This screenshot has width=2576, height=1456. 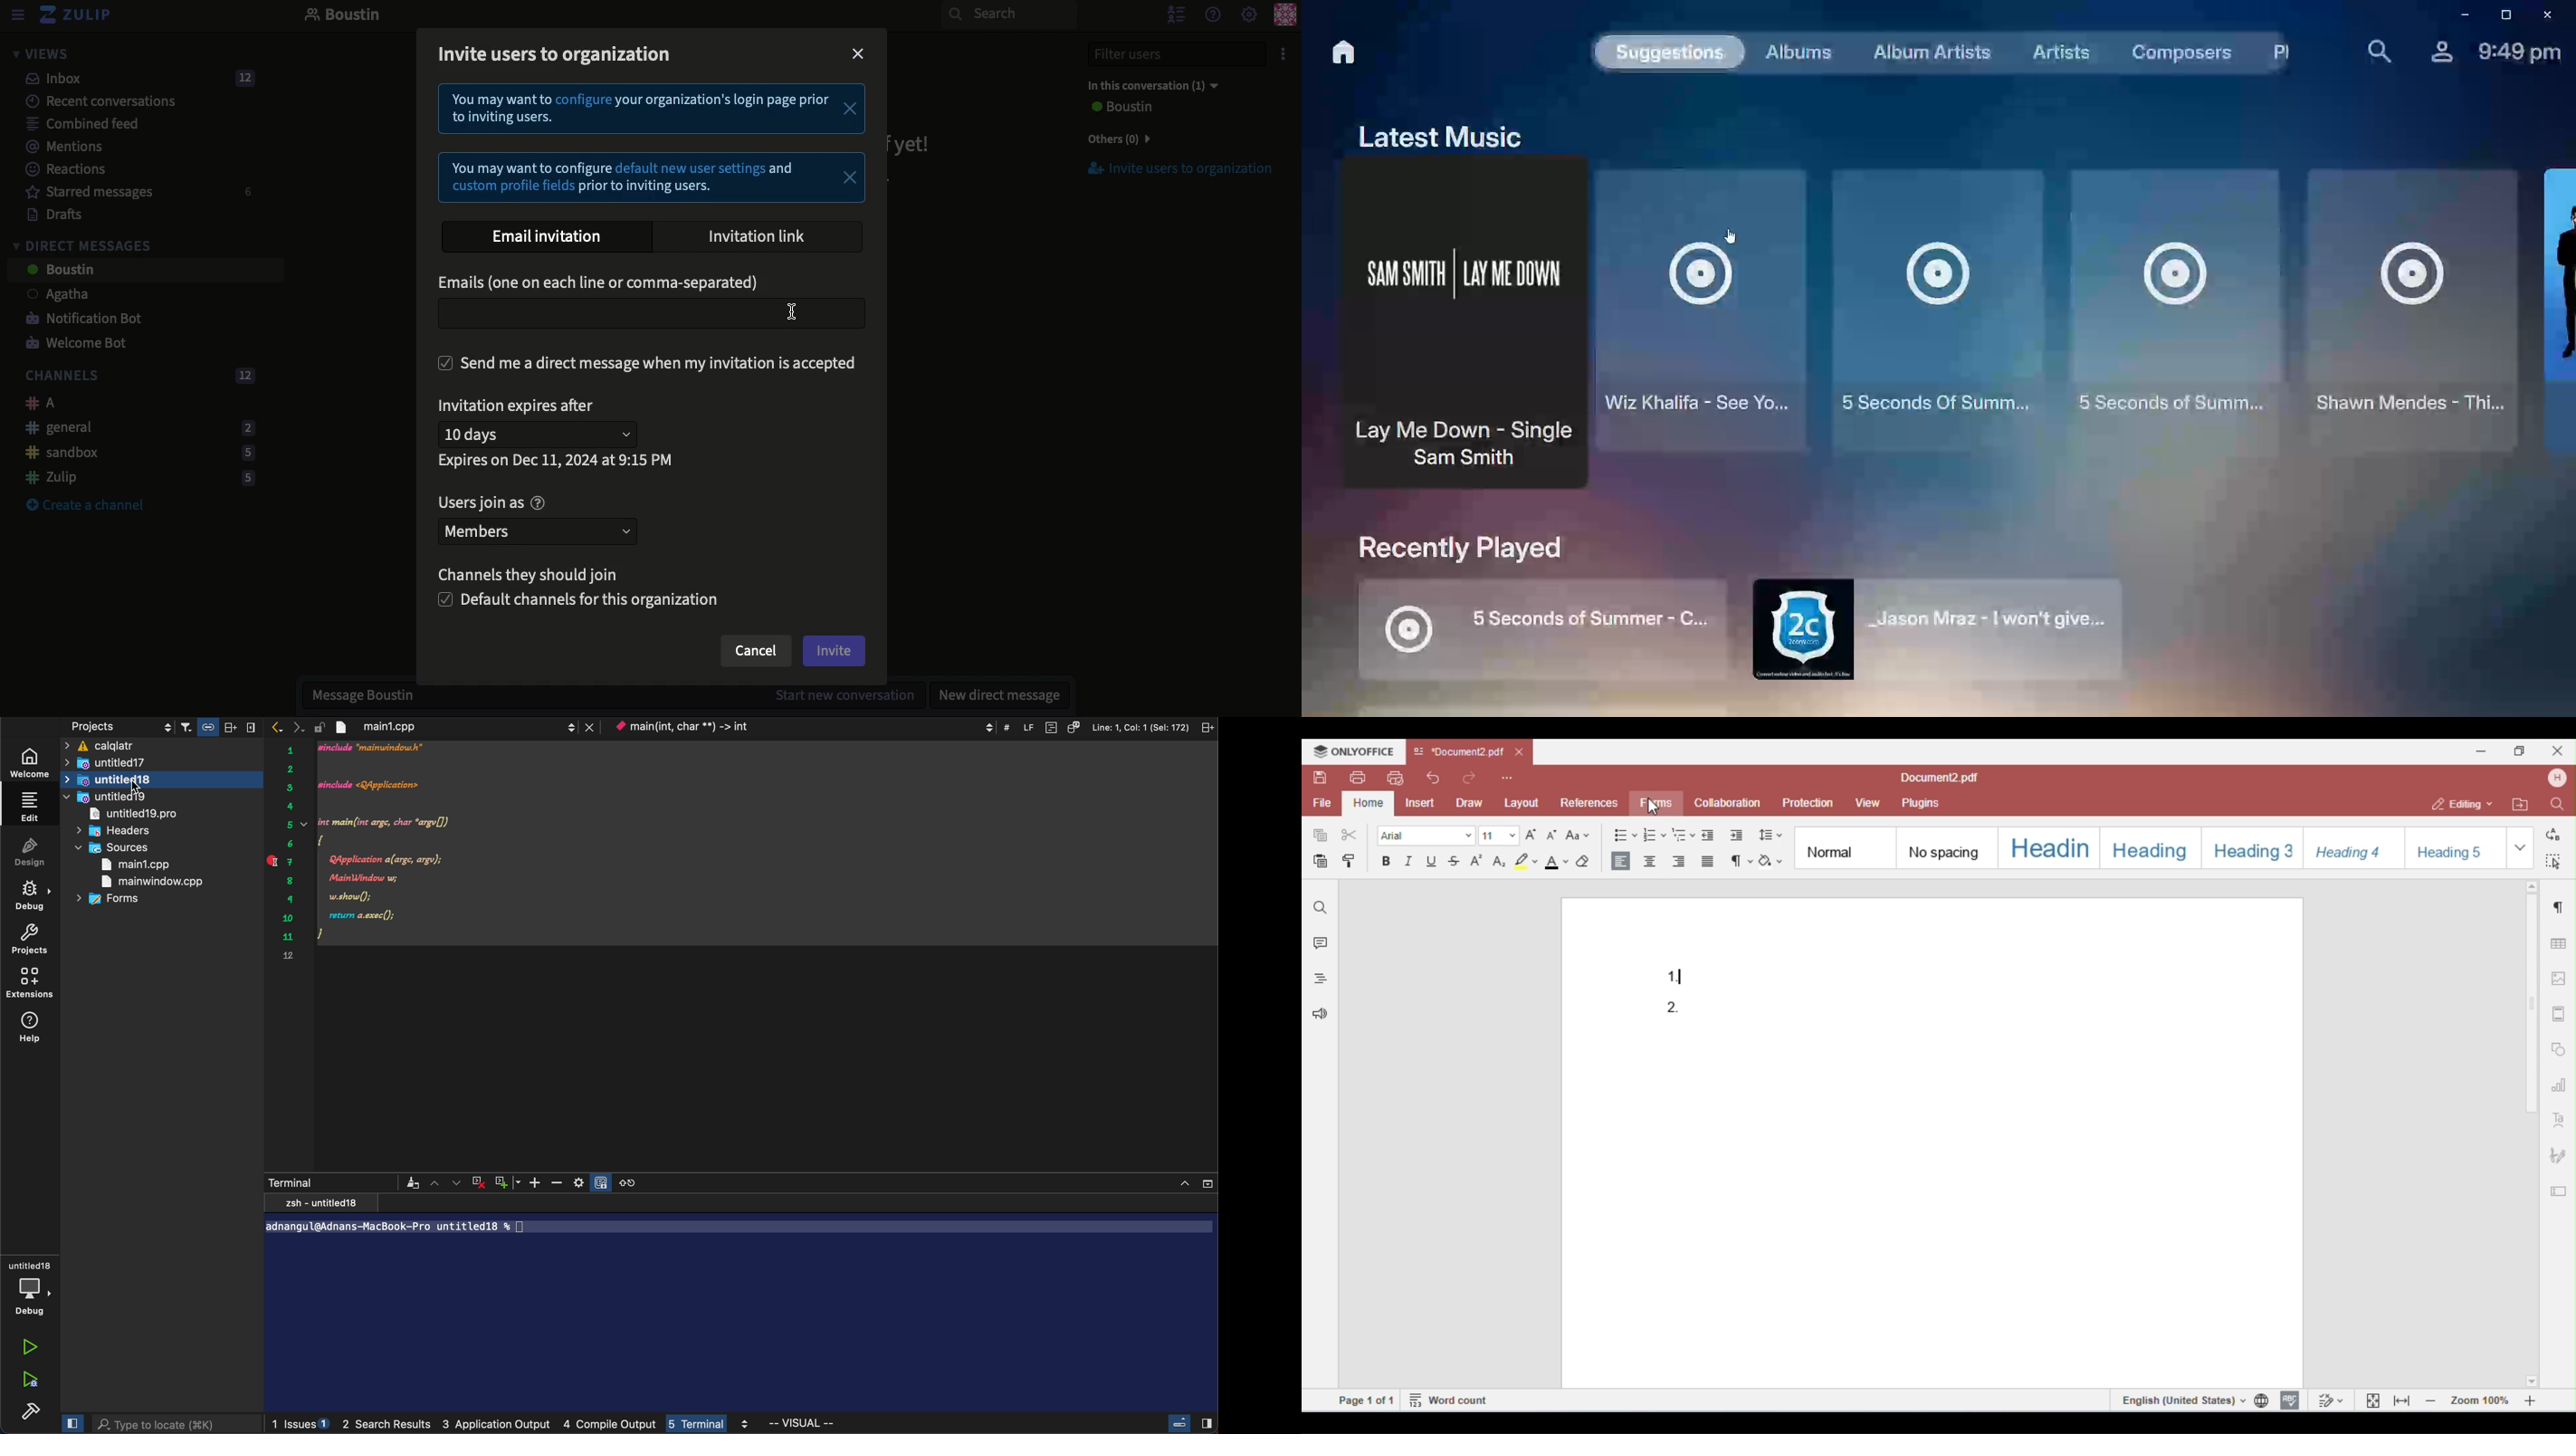 What do you see at coordinates (79, 344) in the screenshot?
I see `Welcome bot` at bounding box center [79, 344].